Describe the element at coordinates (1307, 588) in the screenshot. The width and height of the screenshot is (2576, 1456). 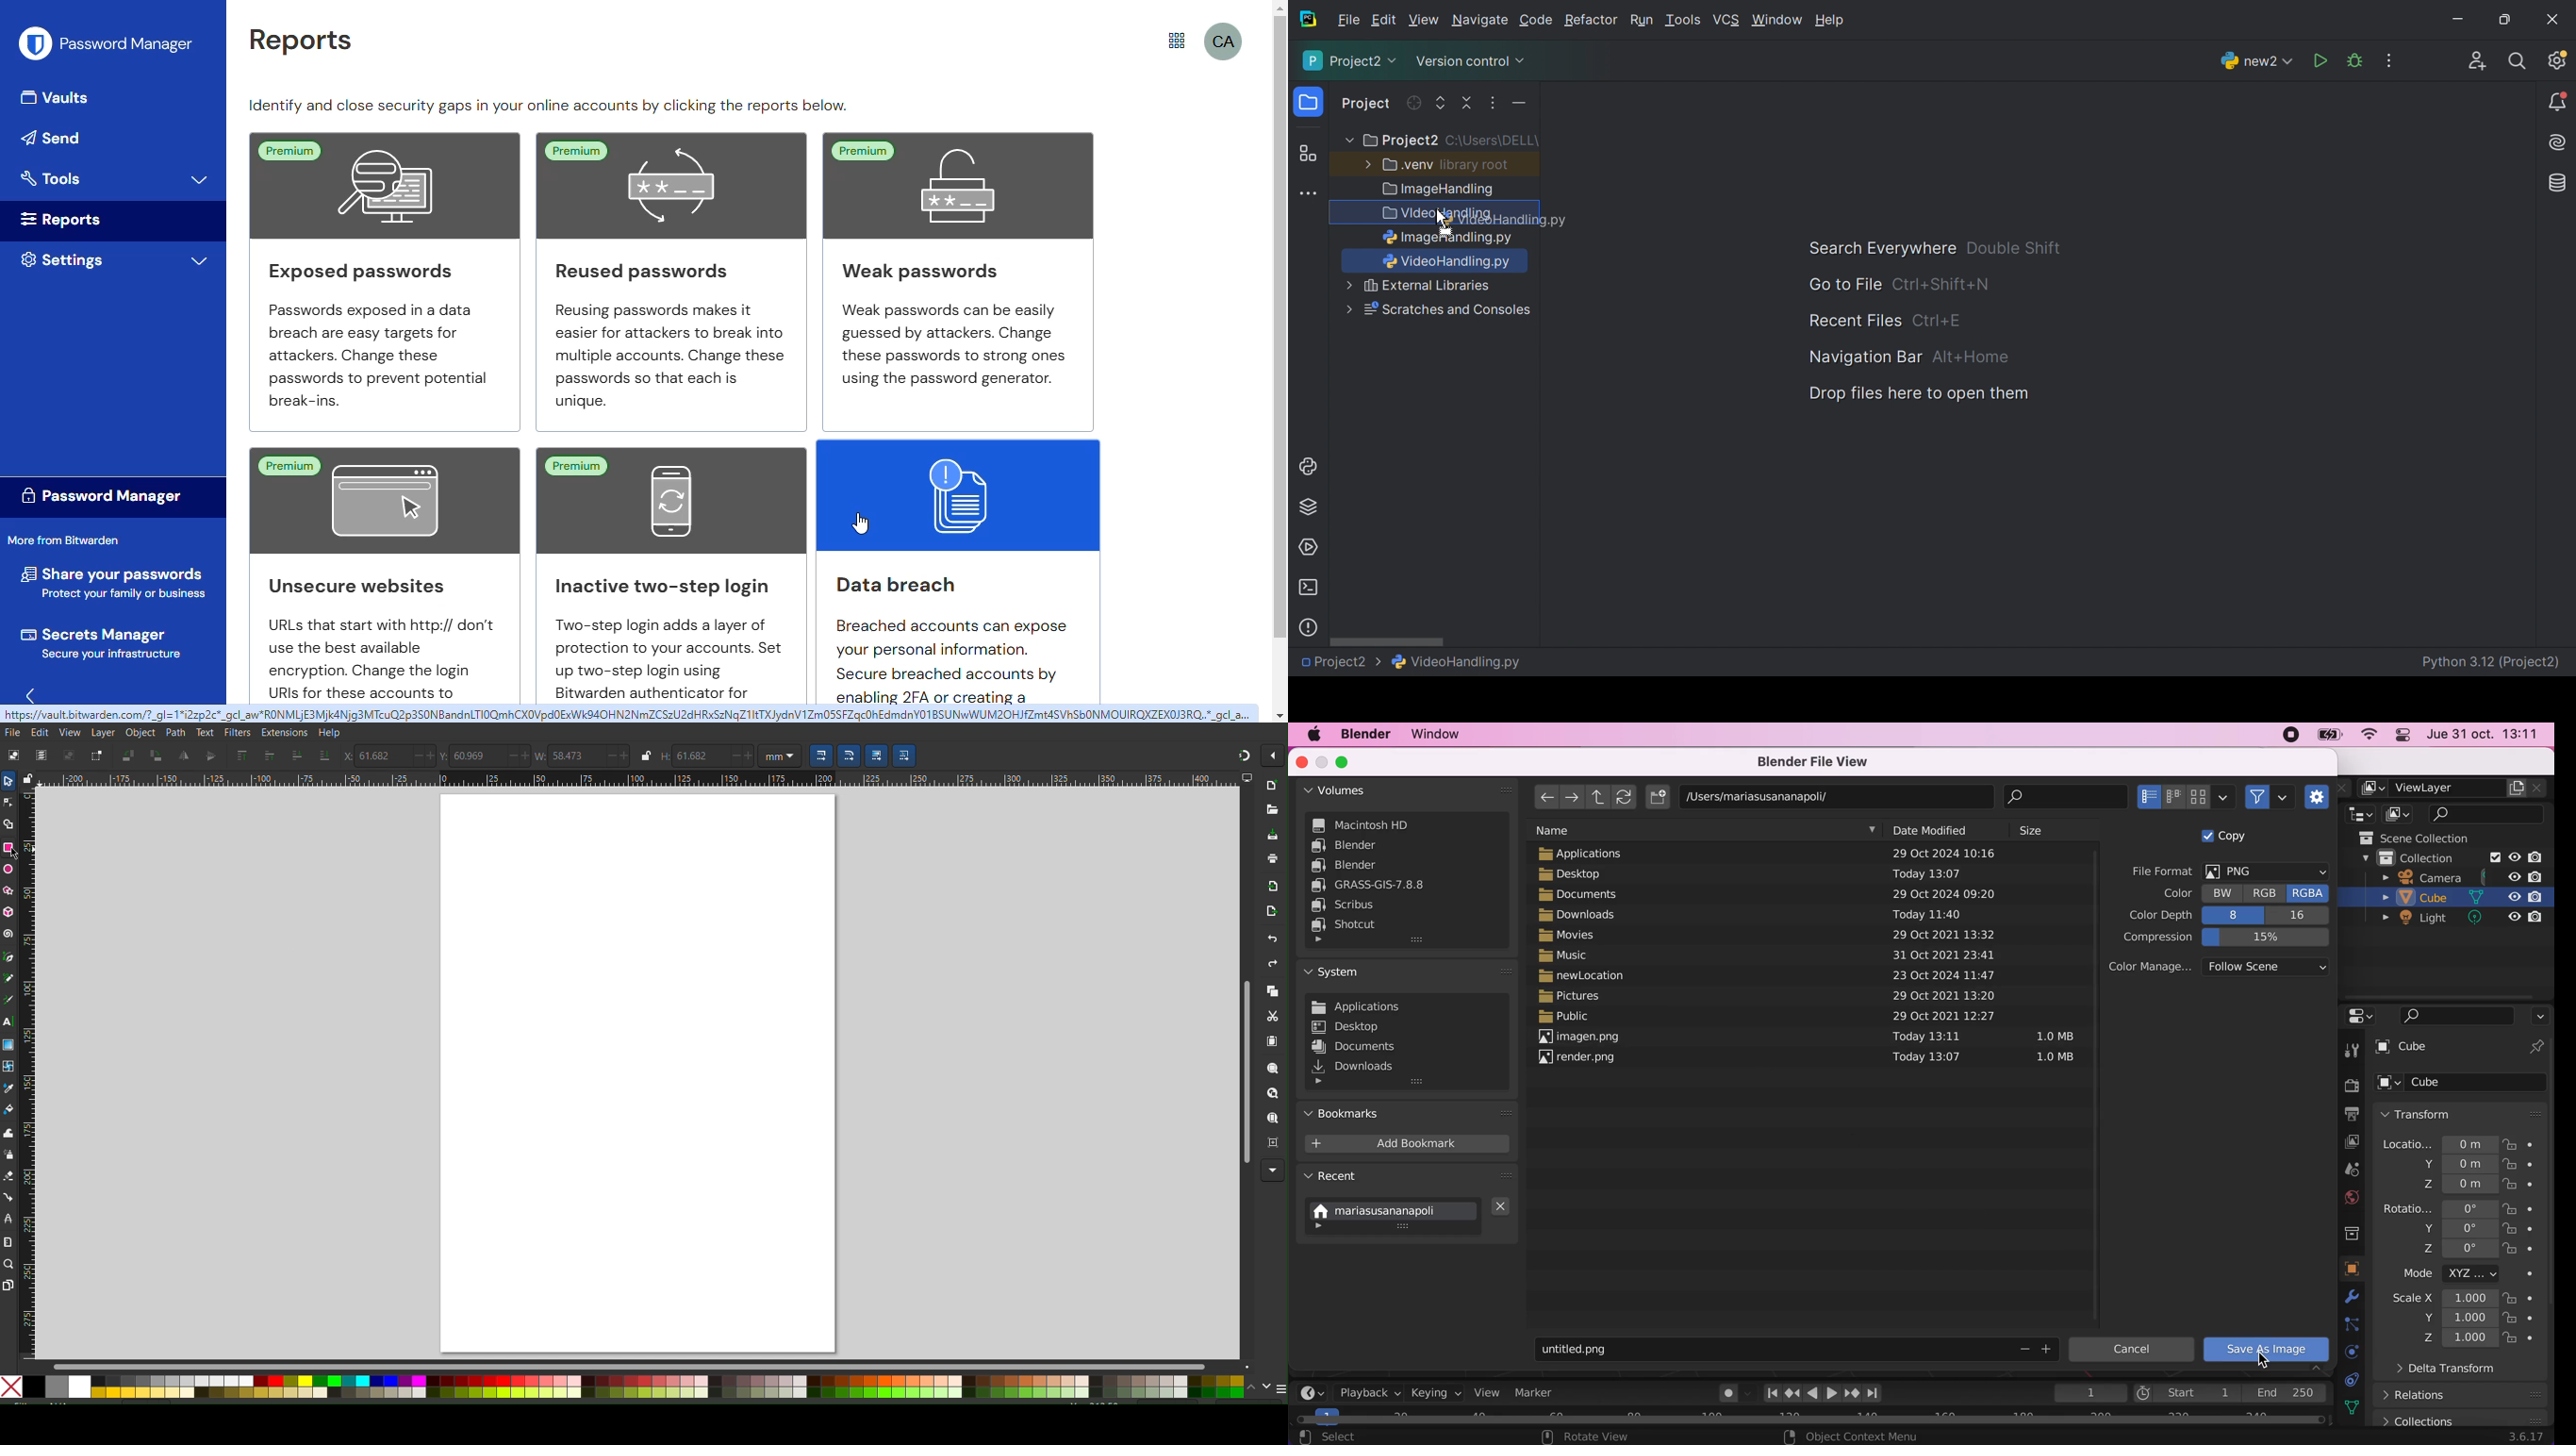
I see `Terminal` at that location.